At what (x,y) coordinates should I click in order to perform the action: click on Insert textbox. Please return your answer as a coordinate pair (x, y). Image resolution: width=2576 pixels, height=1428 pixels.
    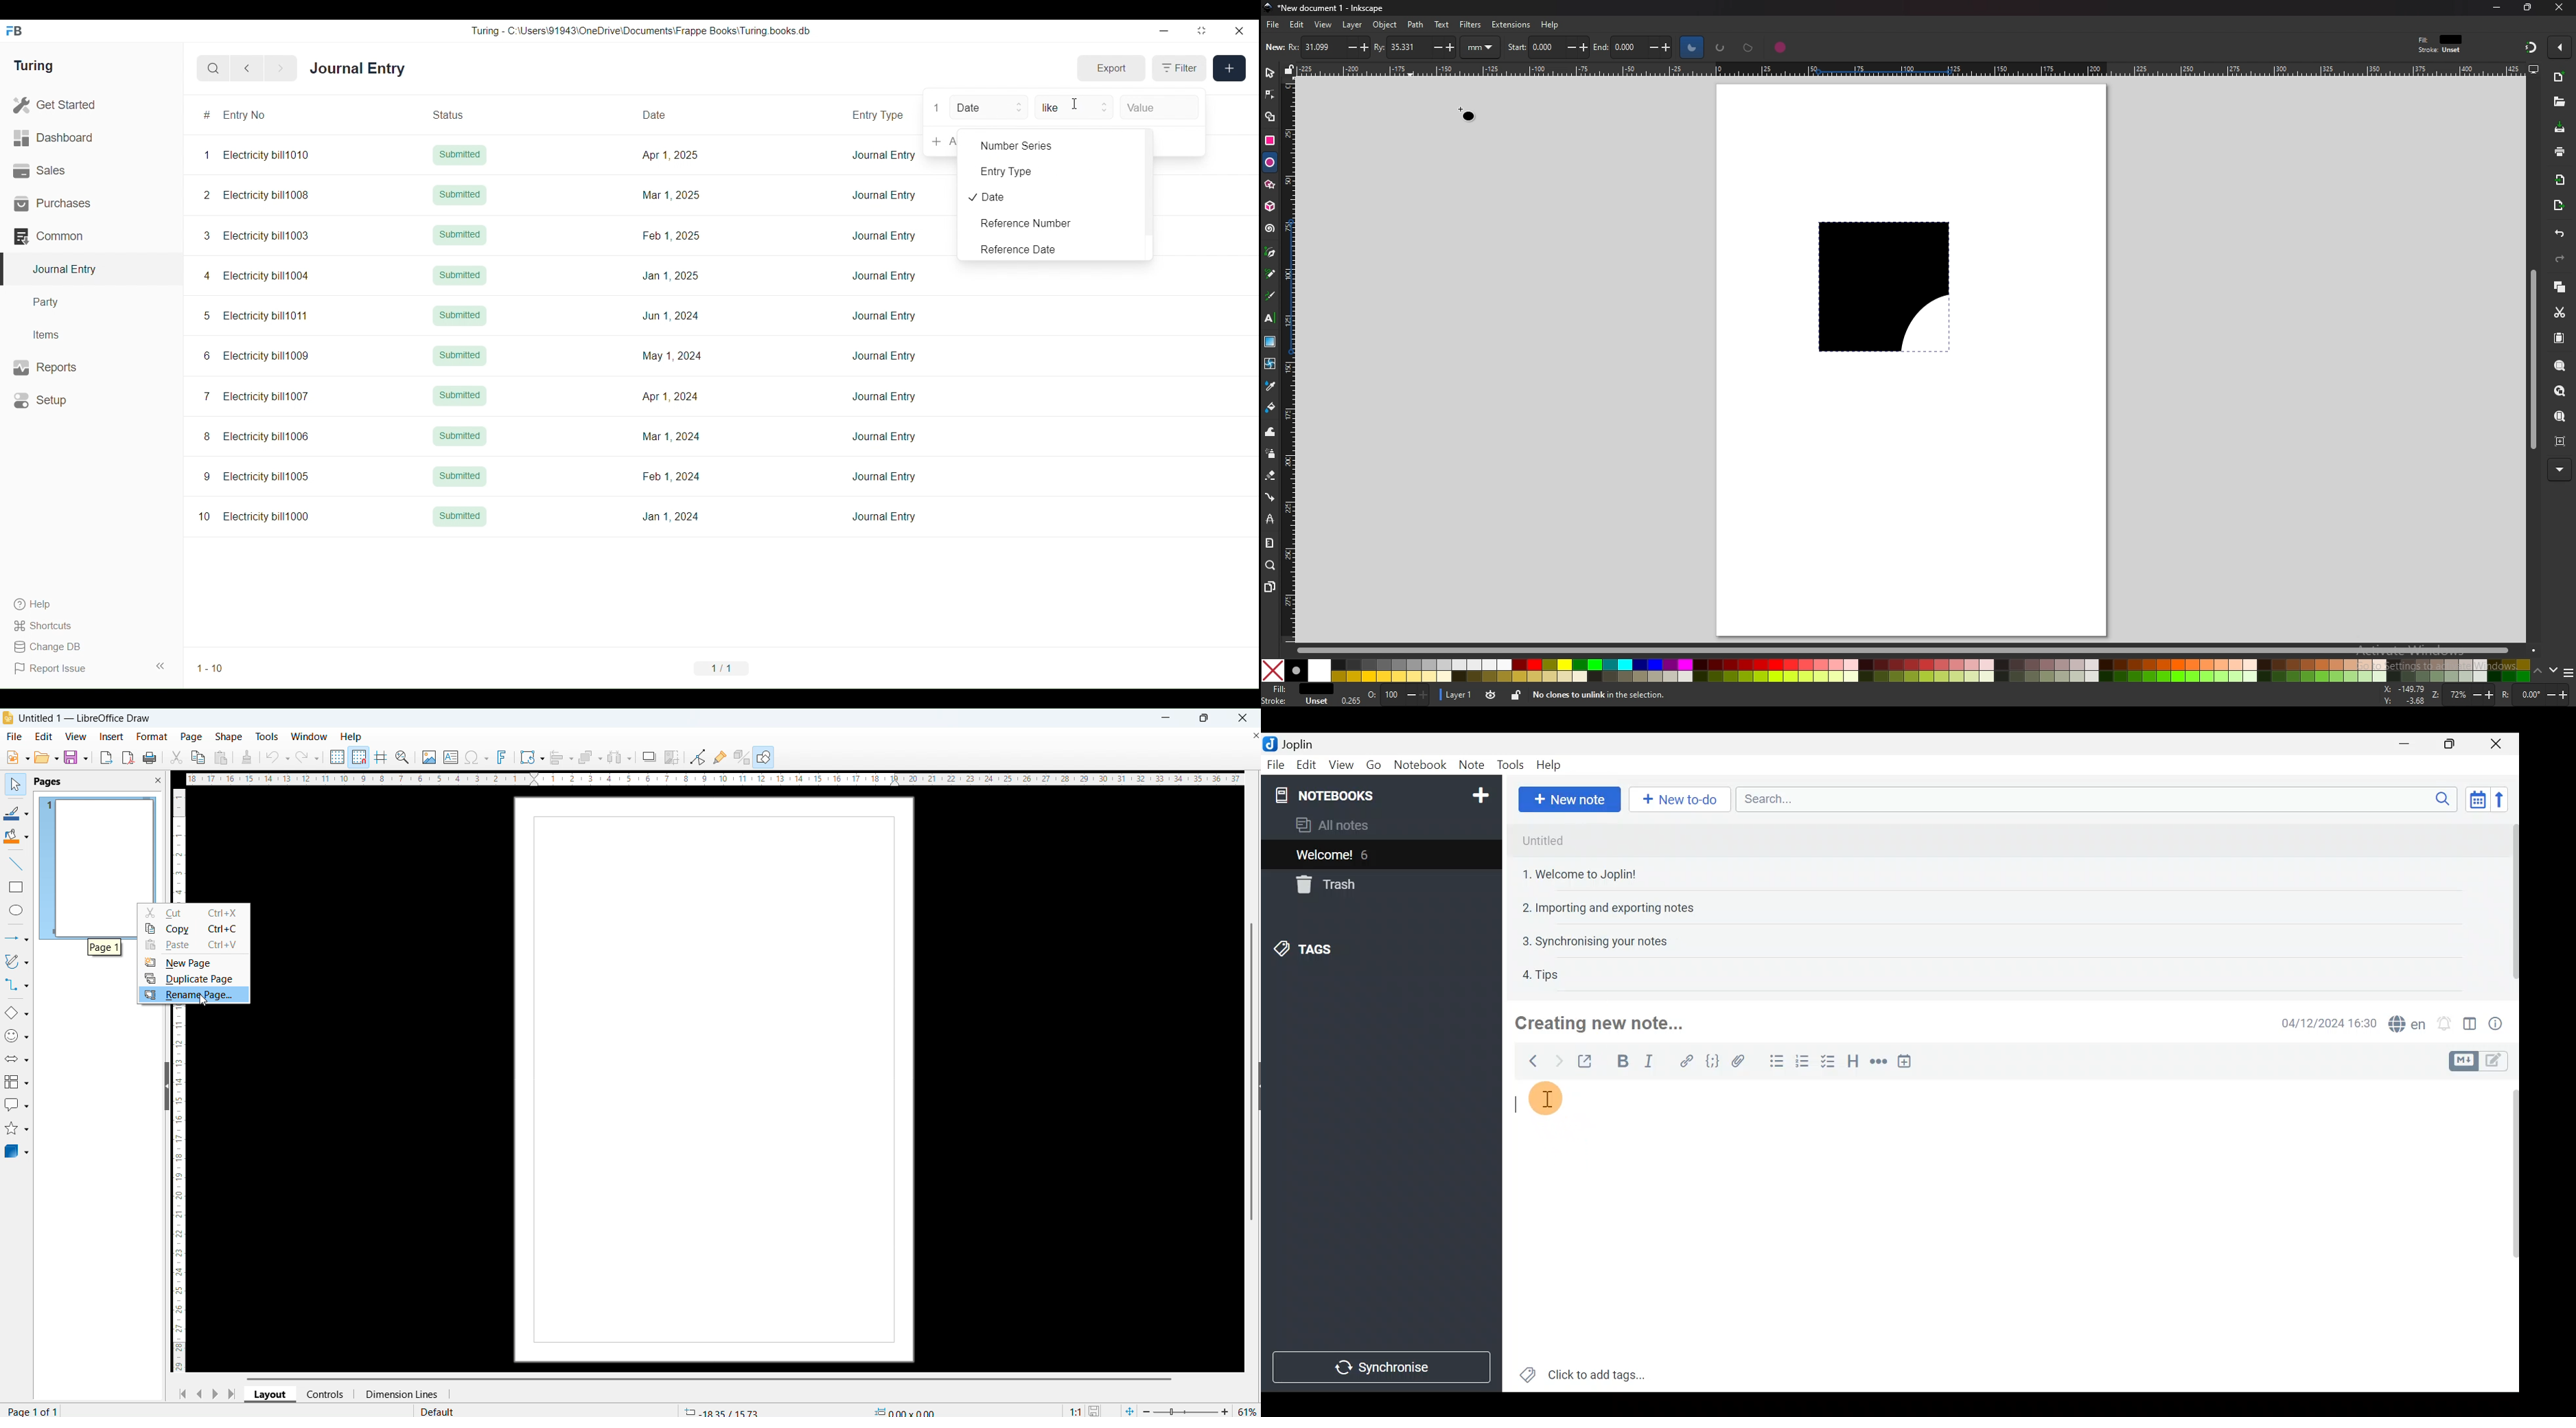
    Looking at the image, I should click on (452, 757).